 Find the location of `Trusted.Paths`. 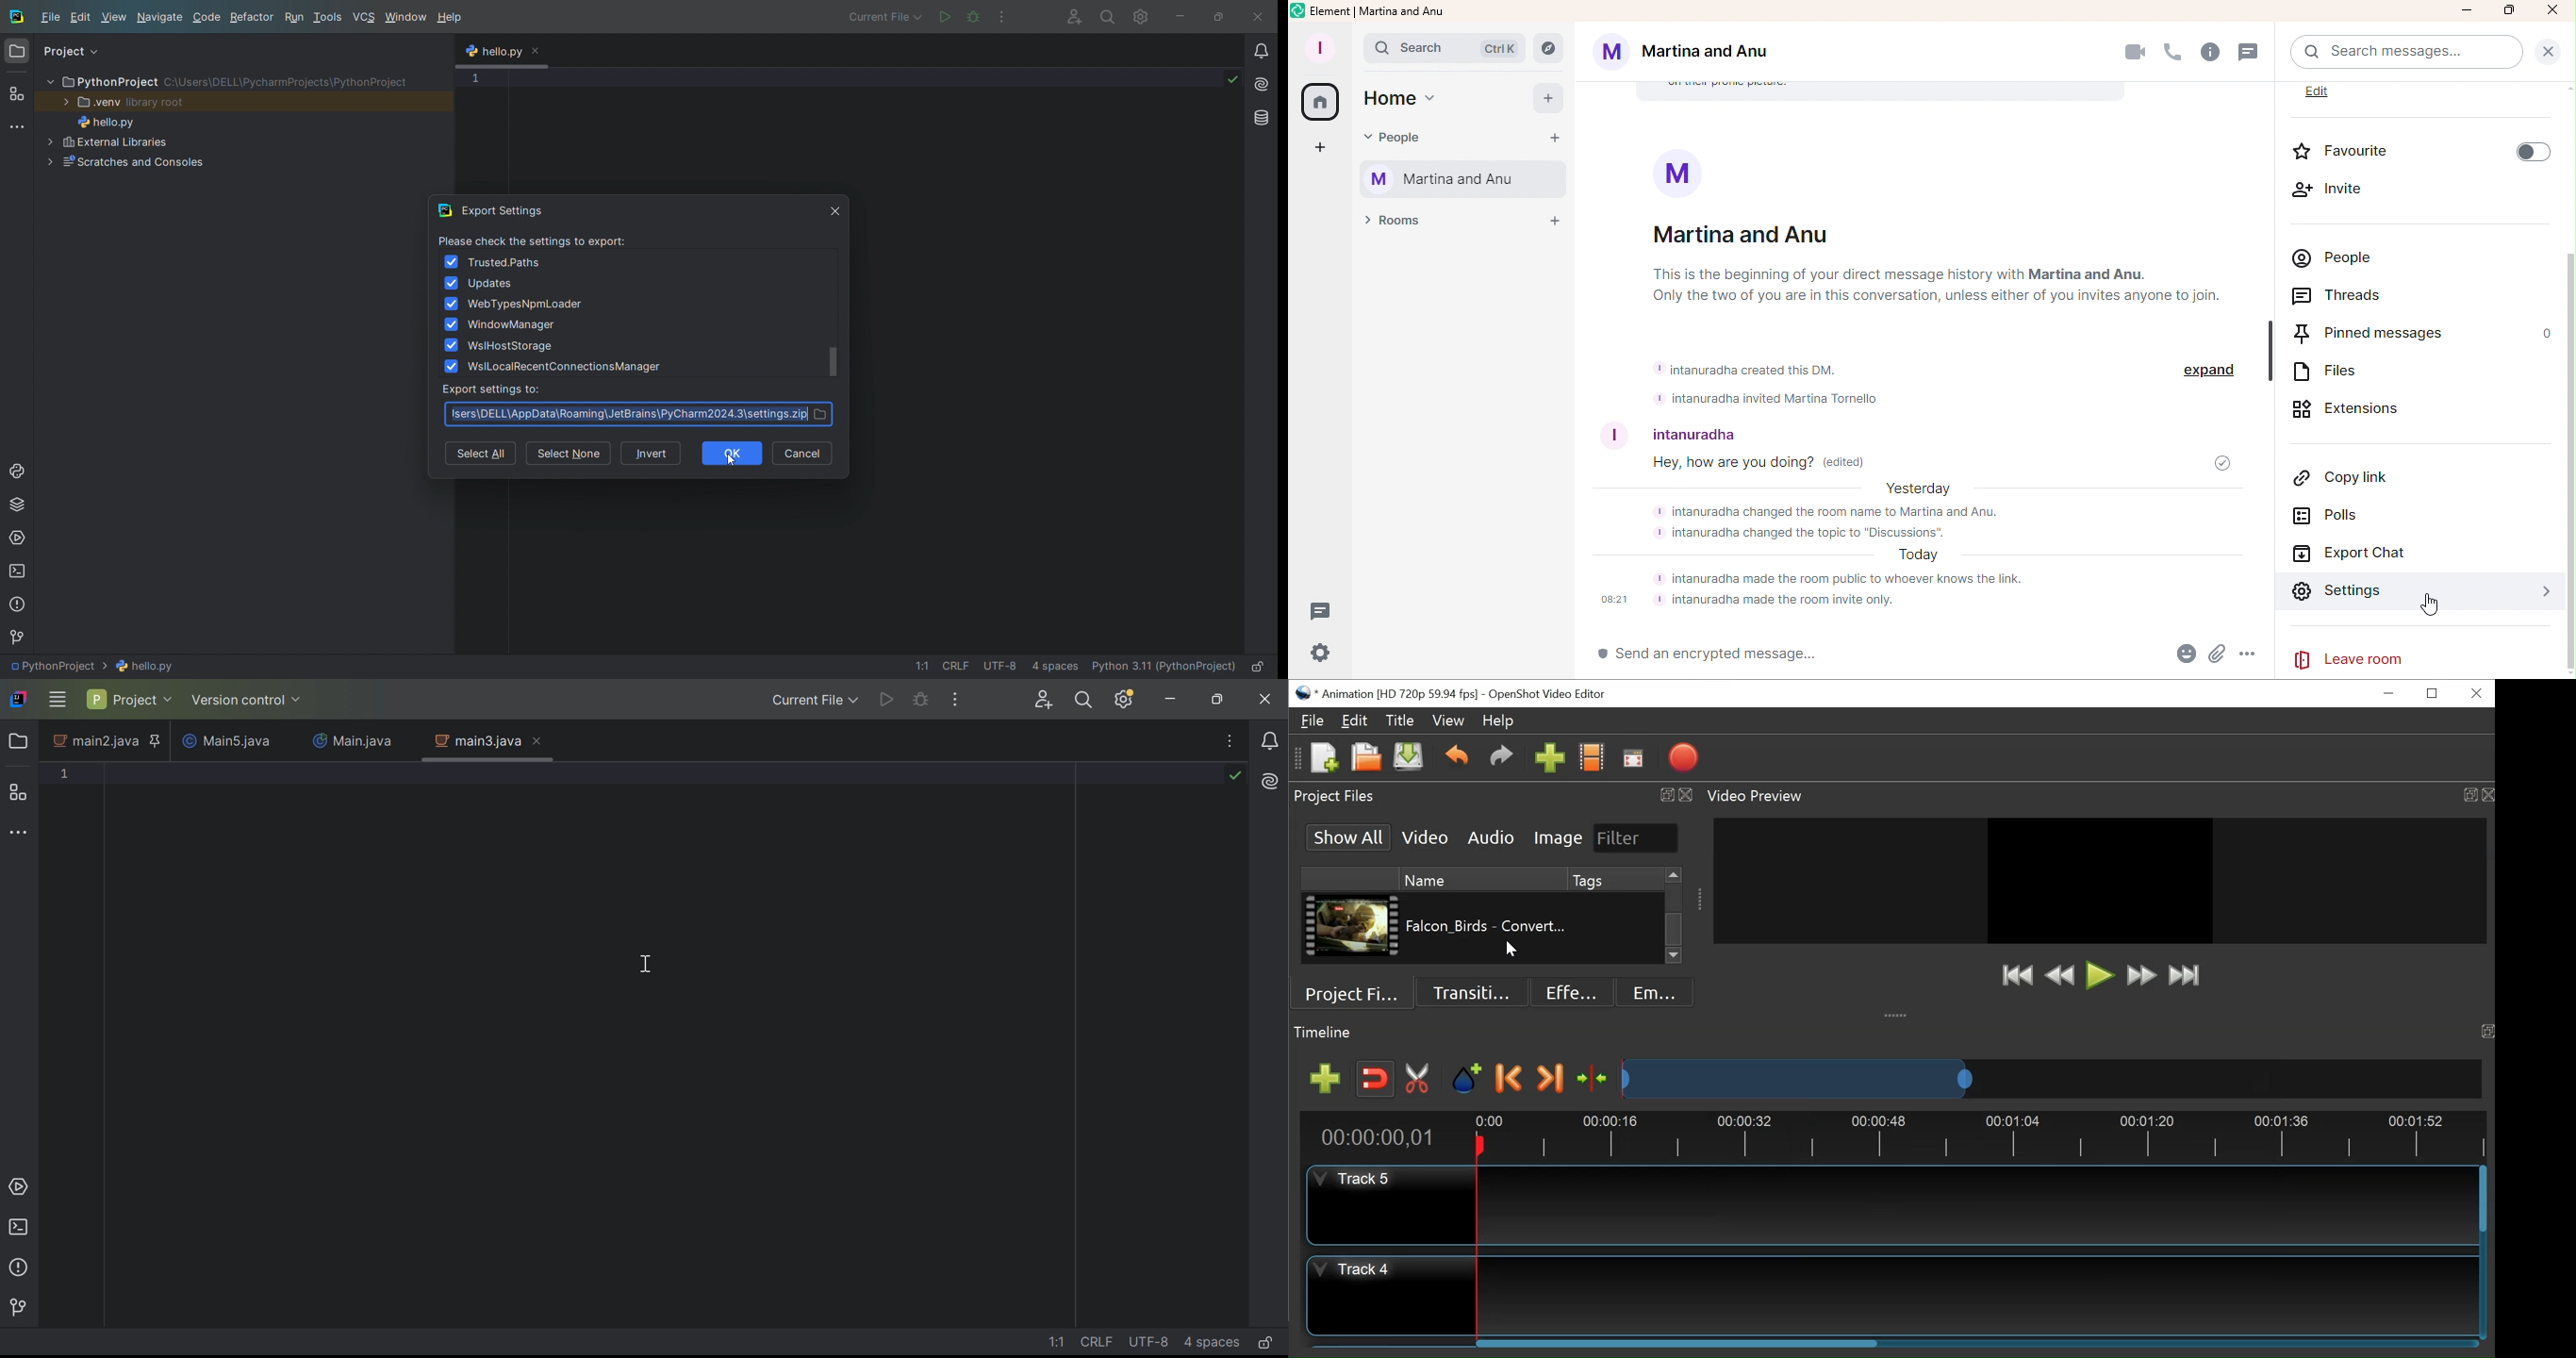

Trusted.Paths is located at coordinates (505, 264).